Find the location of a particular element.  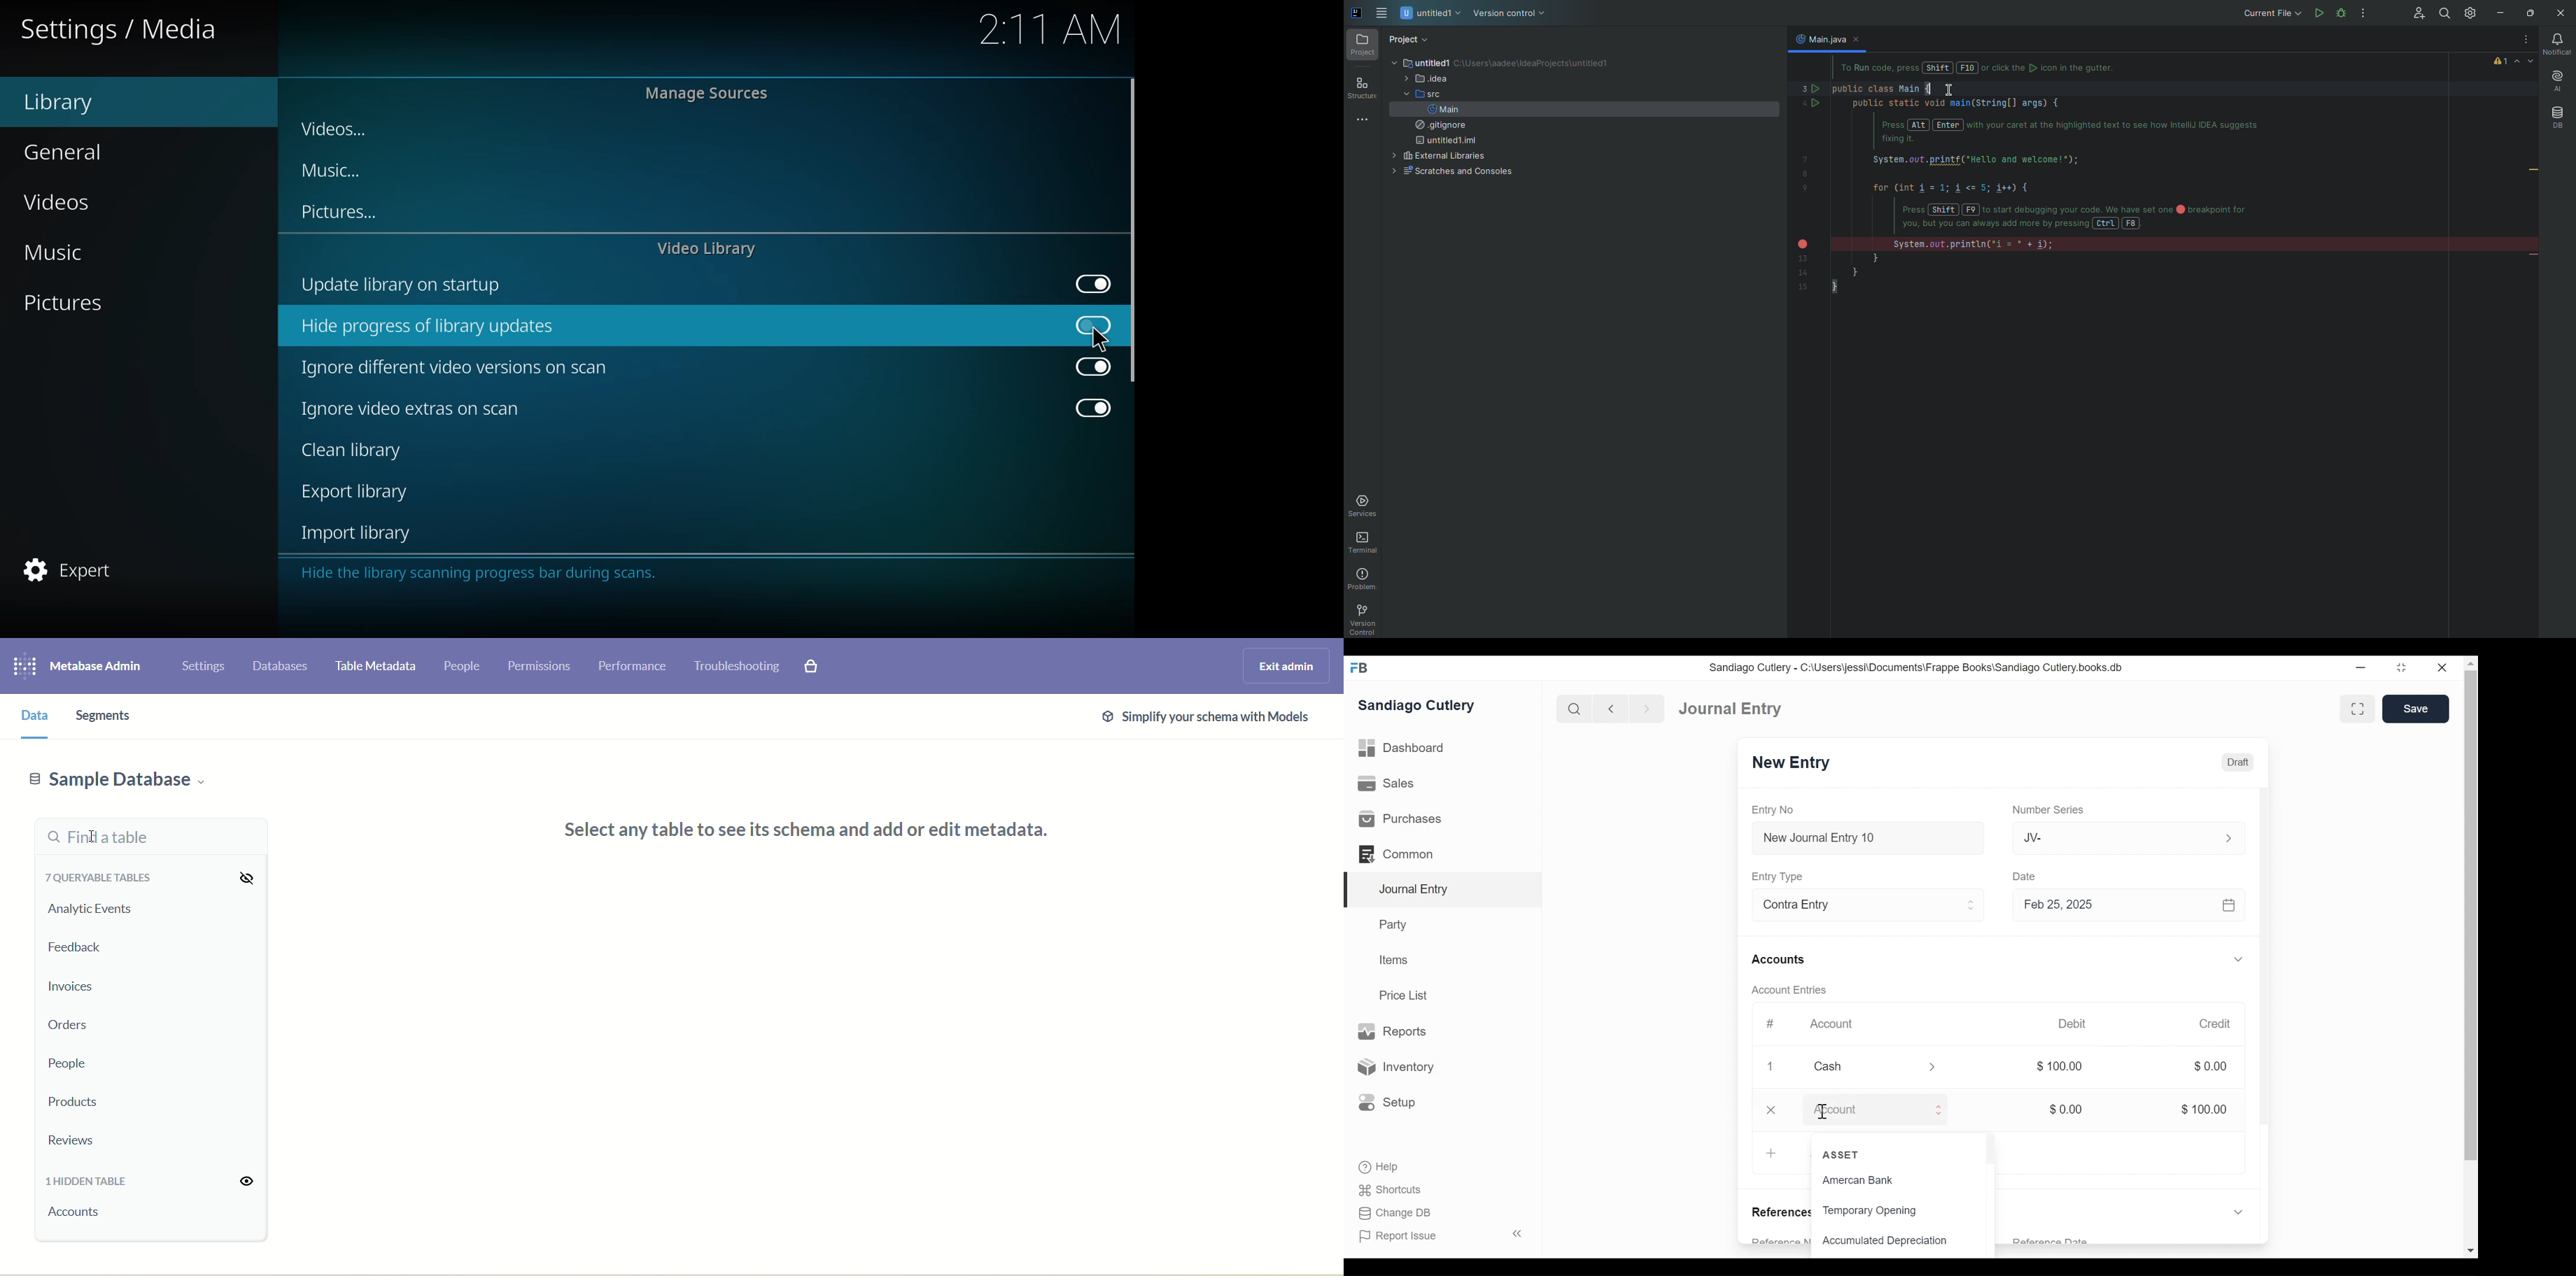

Cursor is located at coordinates (1821, 1112).